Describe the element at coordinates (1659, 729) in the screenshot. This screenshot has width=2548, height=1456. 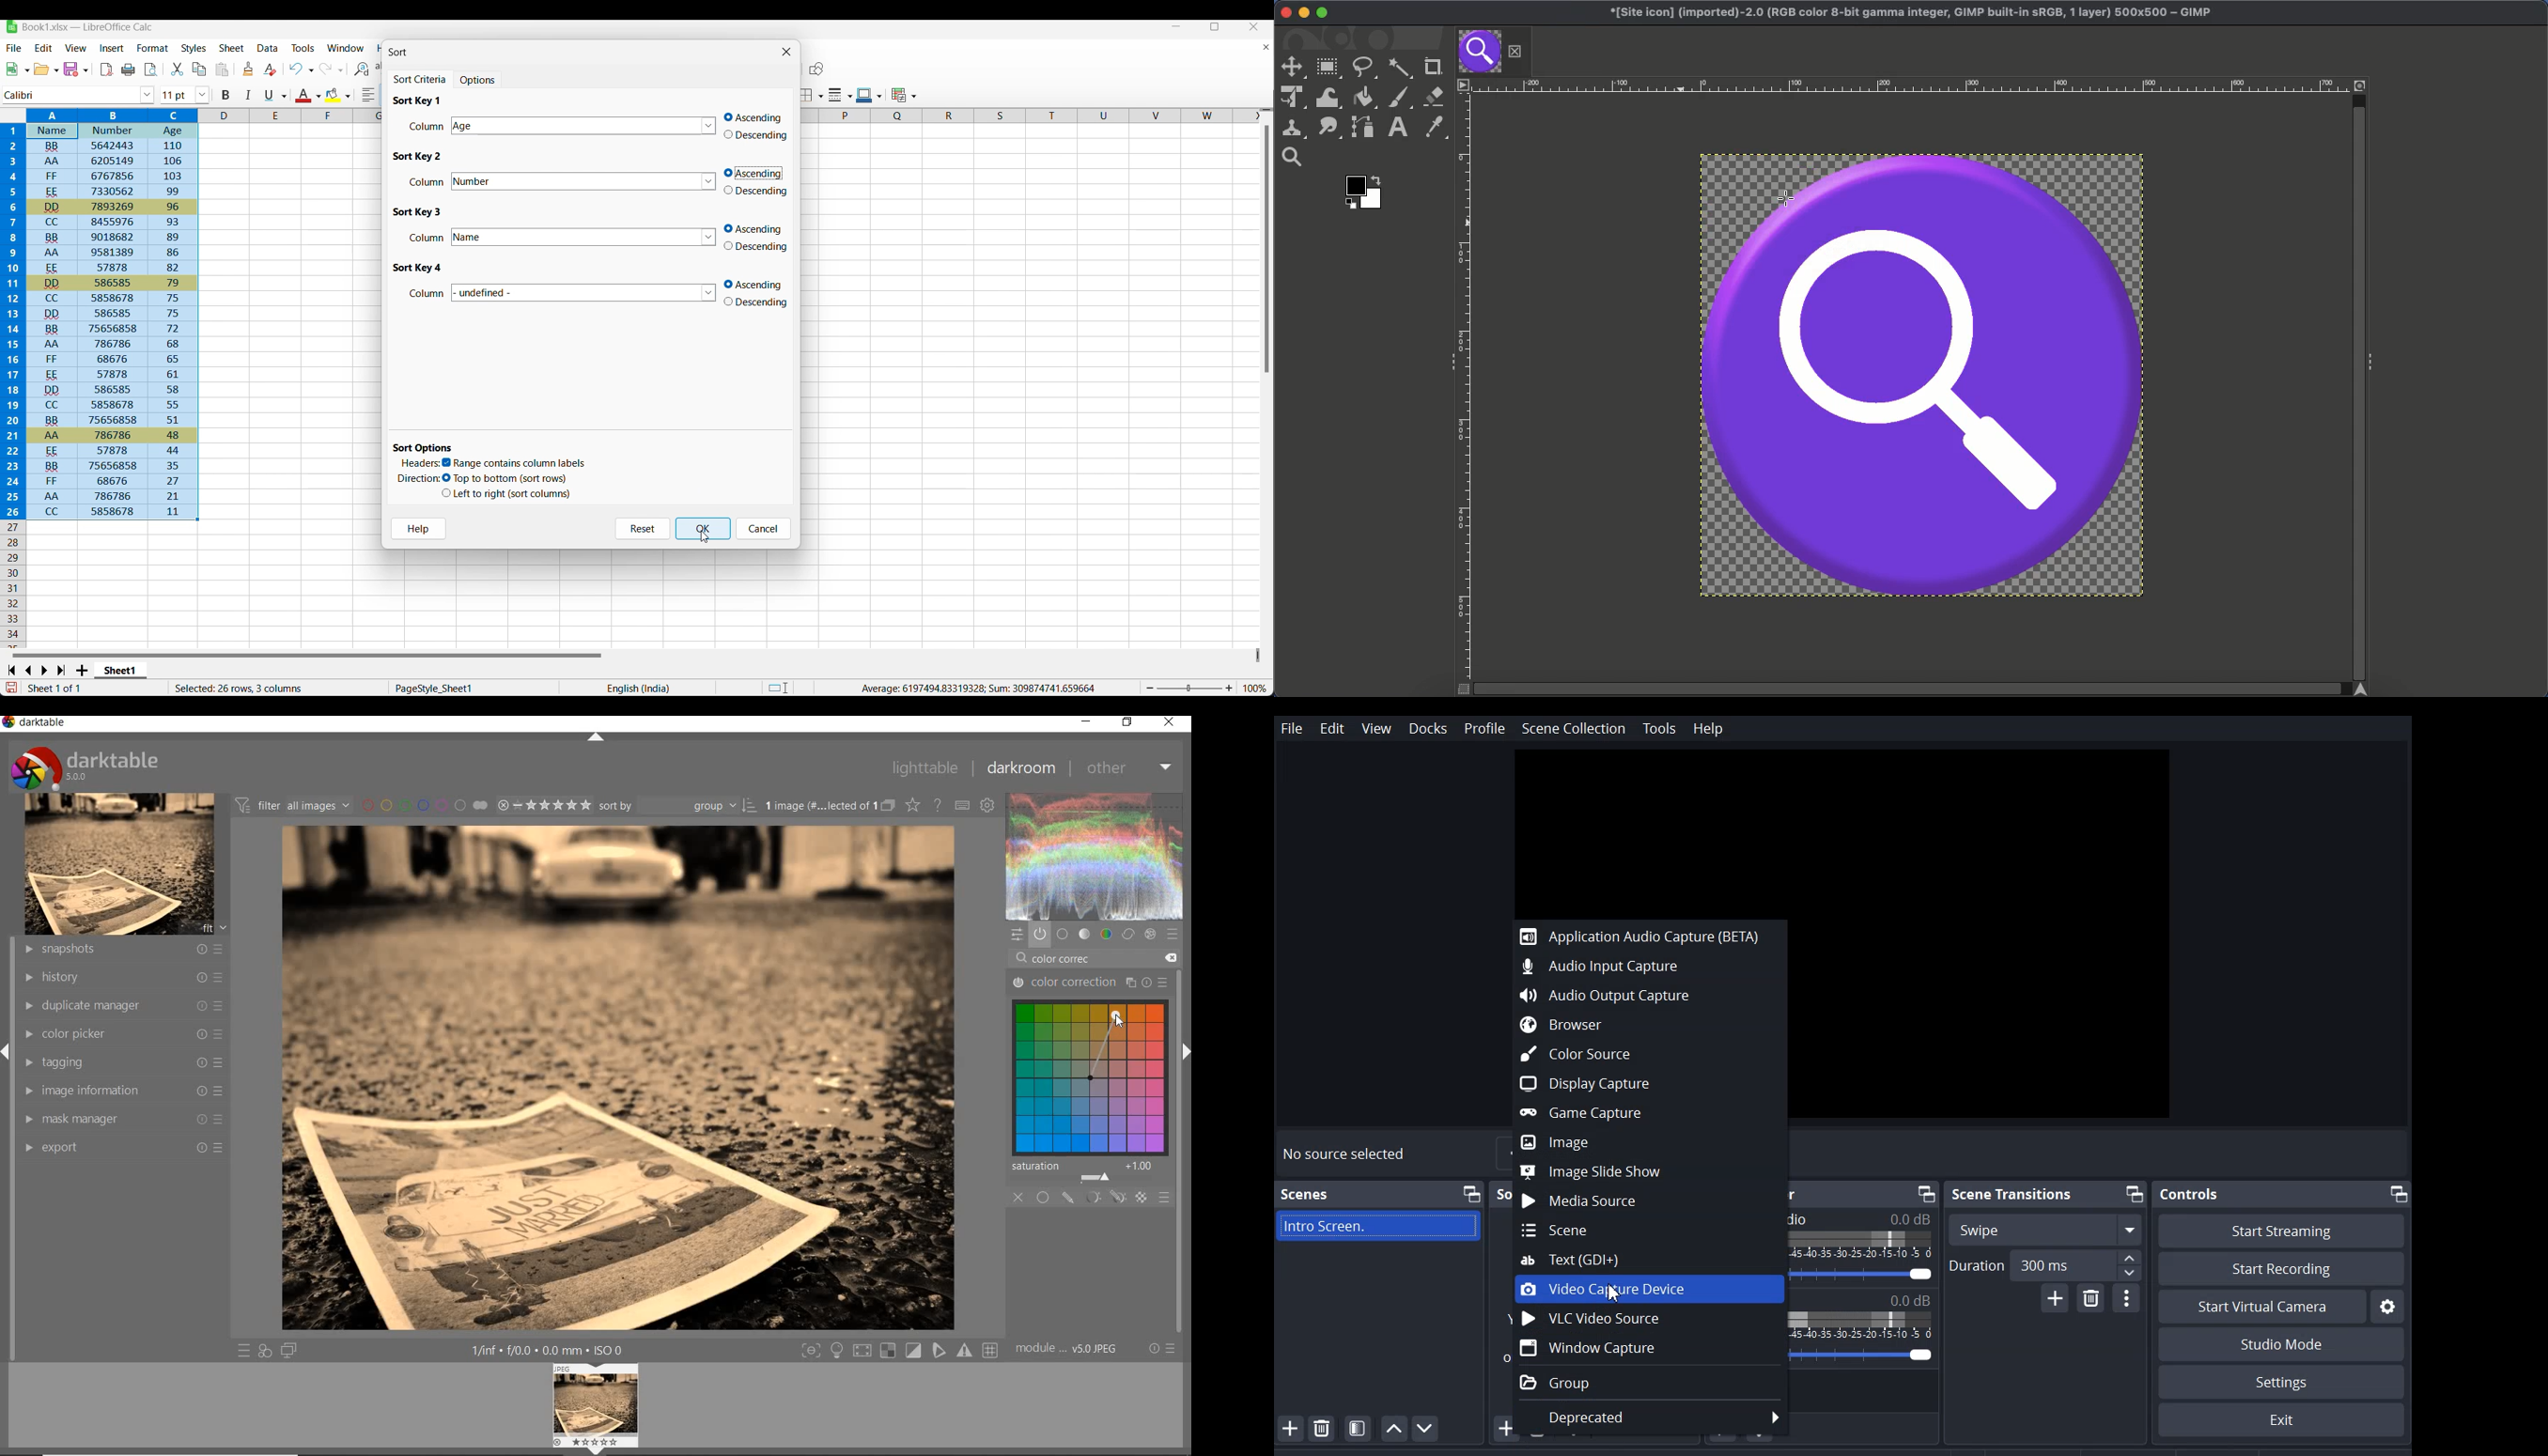
I see `Tools` at that location.